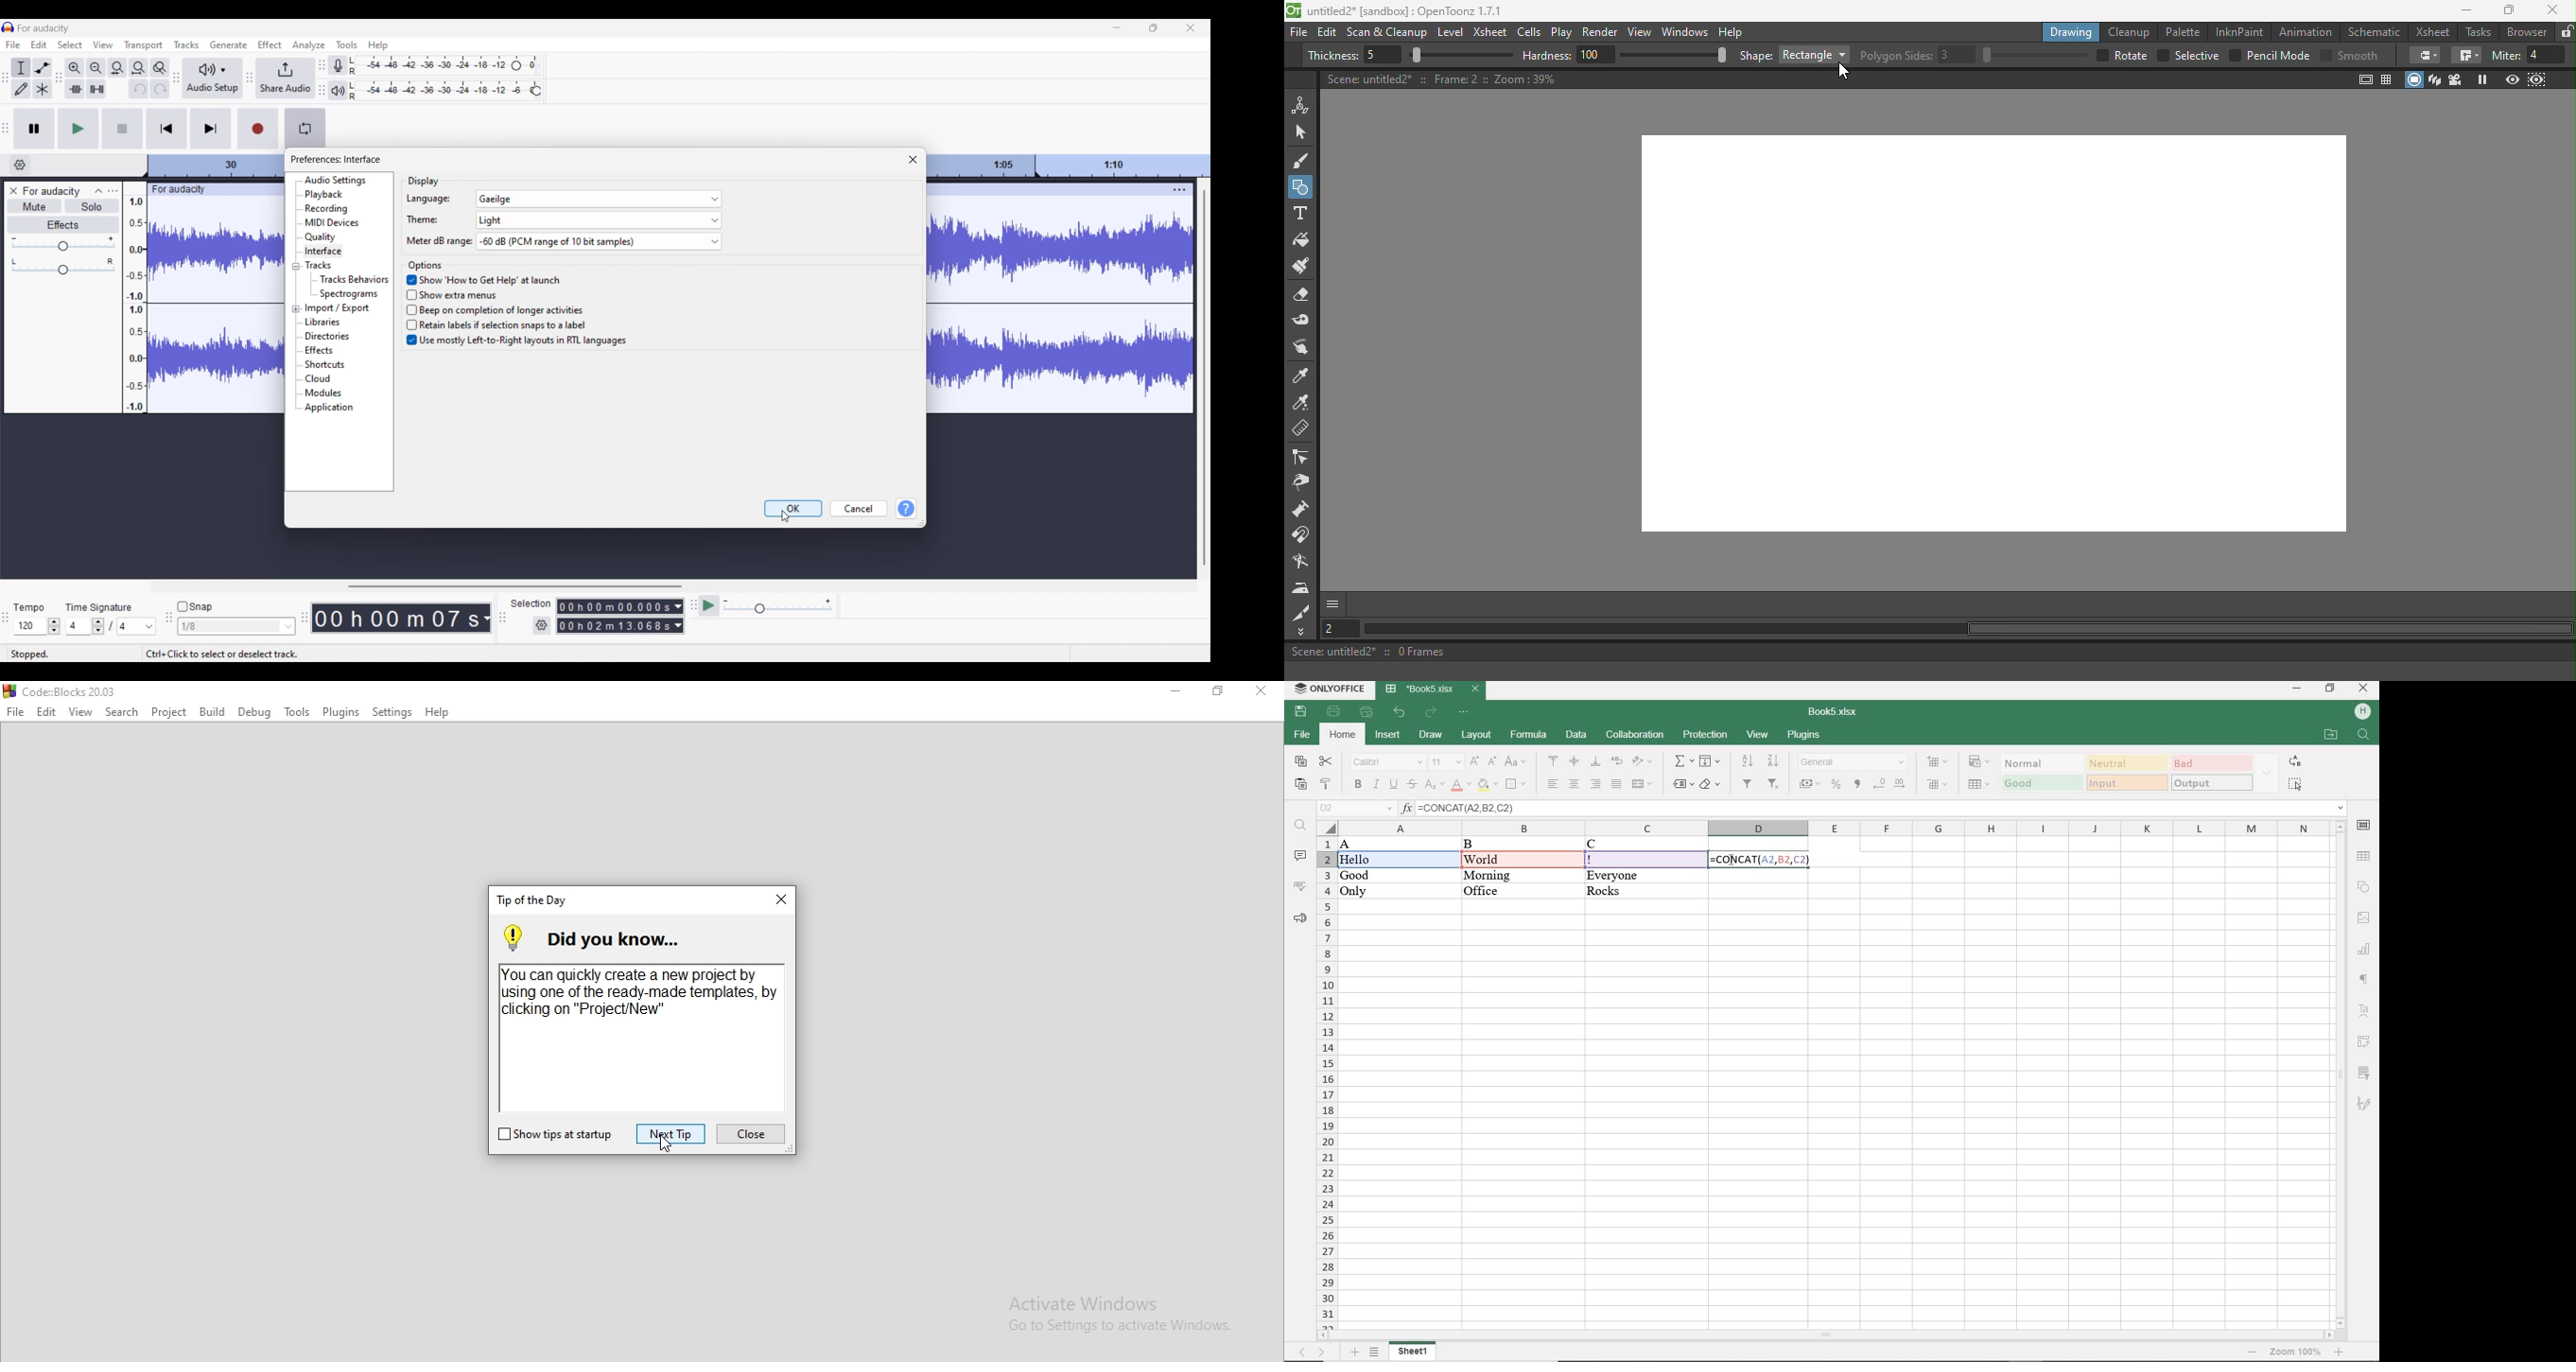  Describe the element at coordinates (1773, 783) in the screenshot. I see `REMOV FILTER` at that location.